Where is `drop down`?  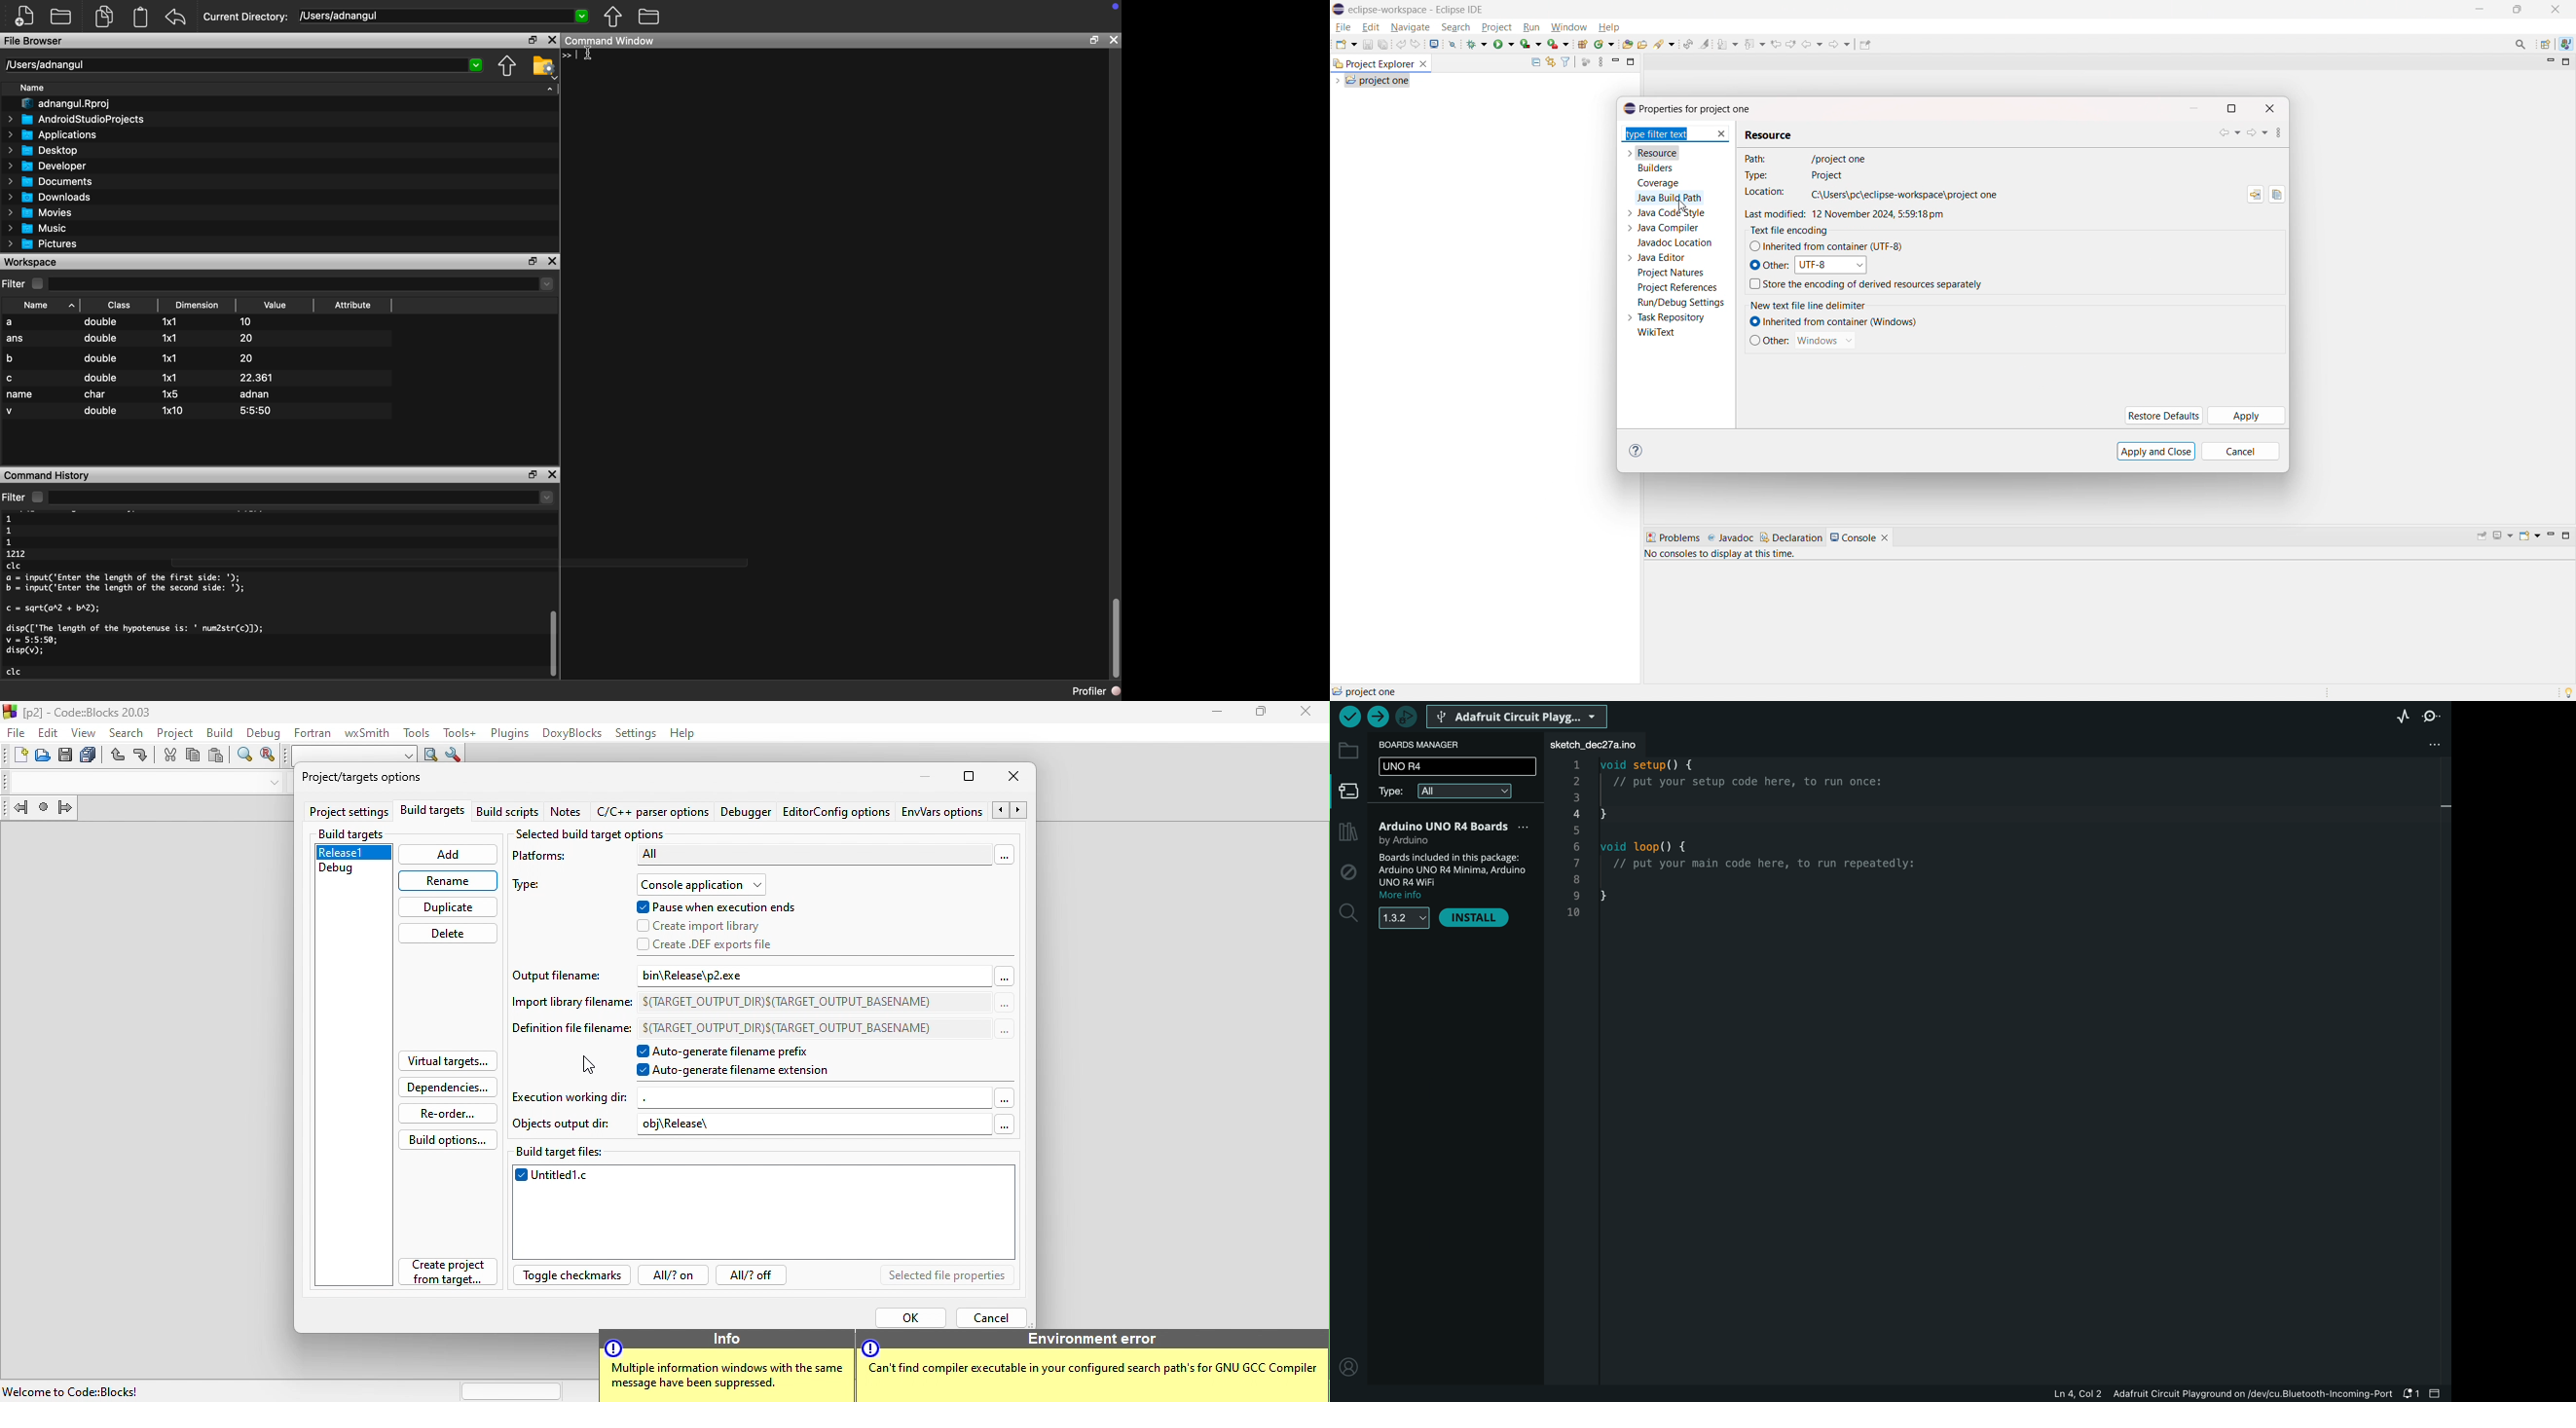 drop down is located at coordinates (271, 783).